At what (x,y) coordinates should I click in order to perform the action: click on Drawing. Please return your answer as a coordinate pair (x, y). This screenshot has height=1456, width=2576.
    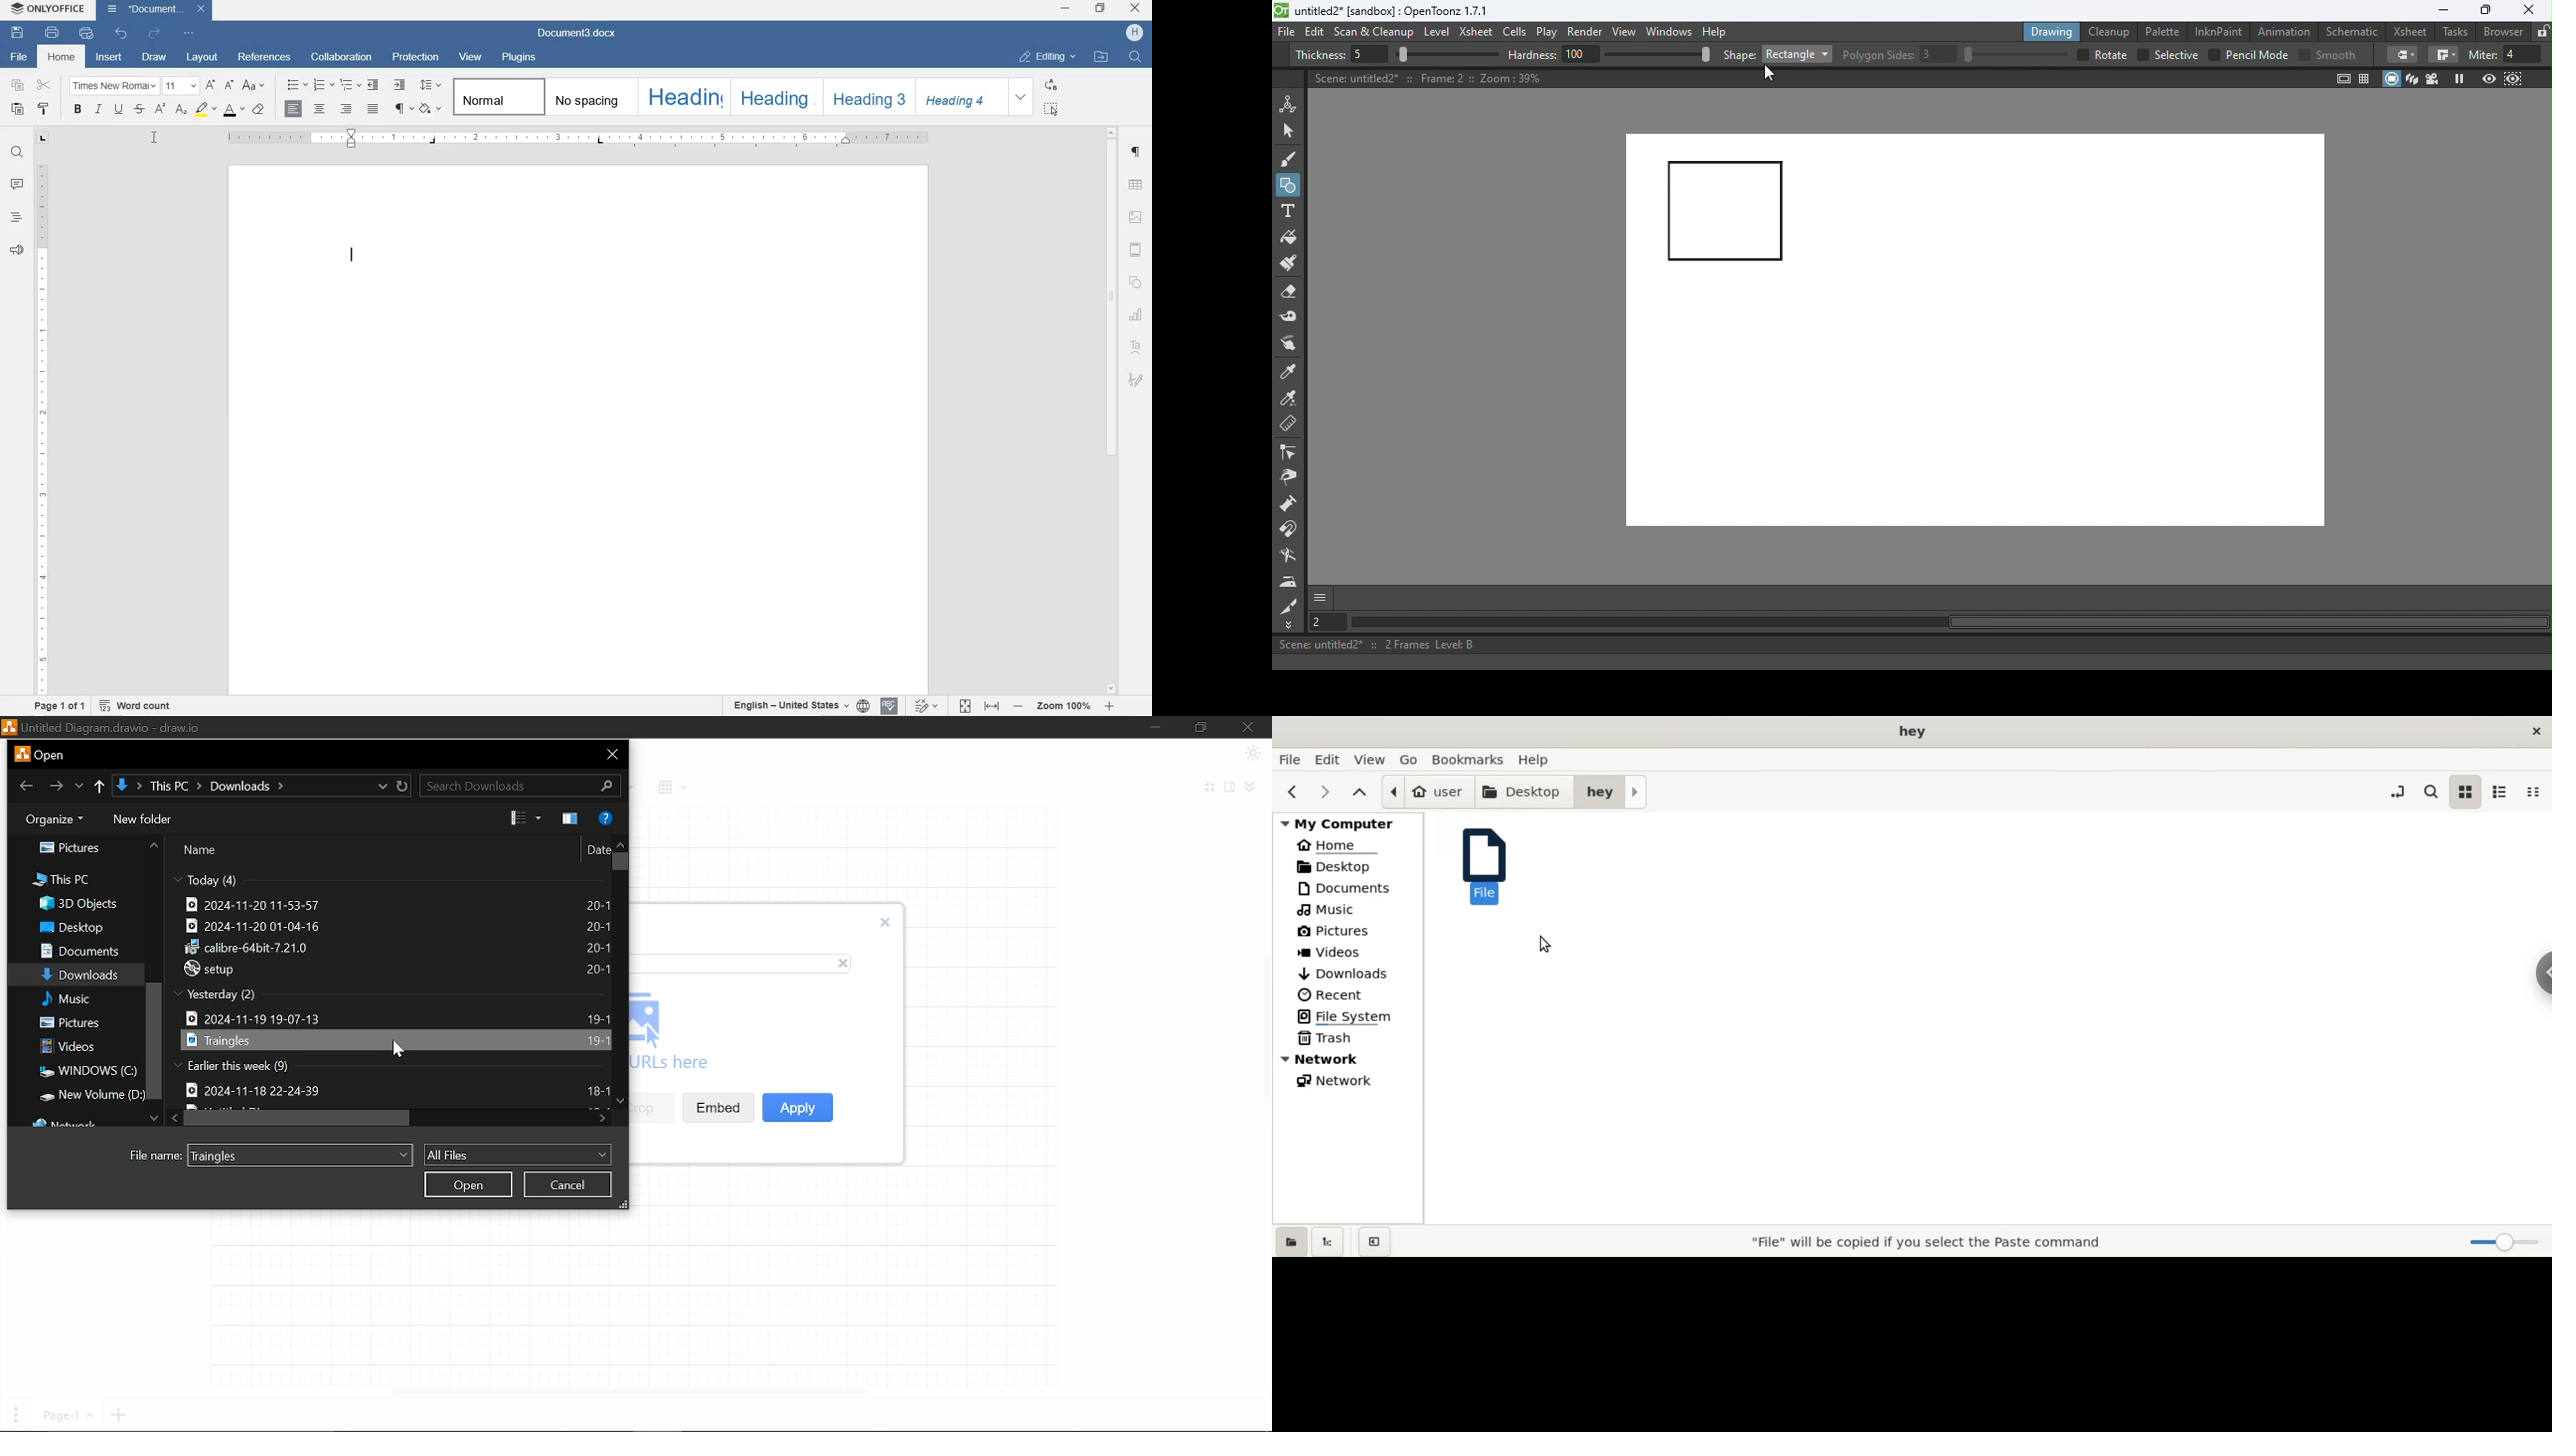
    Looking at the image, I should click on (2053, 31).